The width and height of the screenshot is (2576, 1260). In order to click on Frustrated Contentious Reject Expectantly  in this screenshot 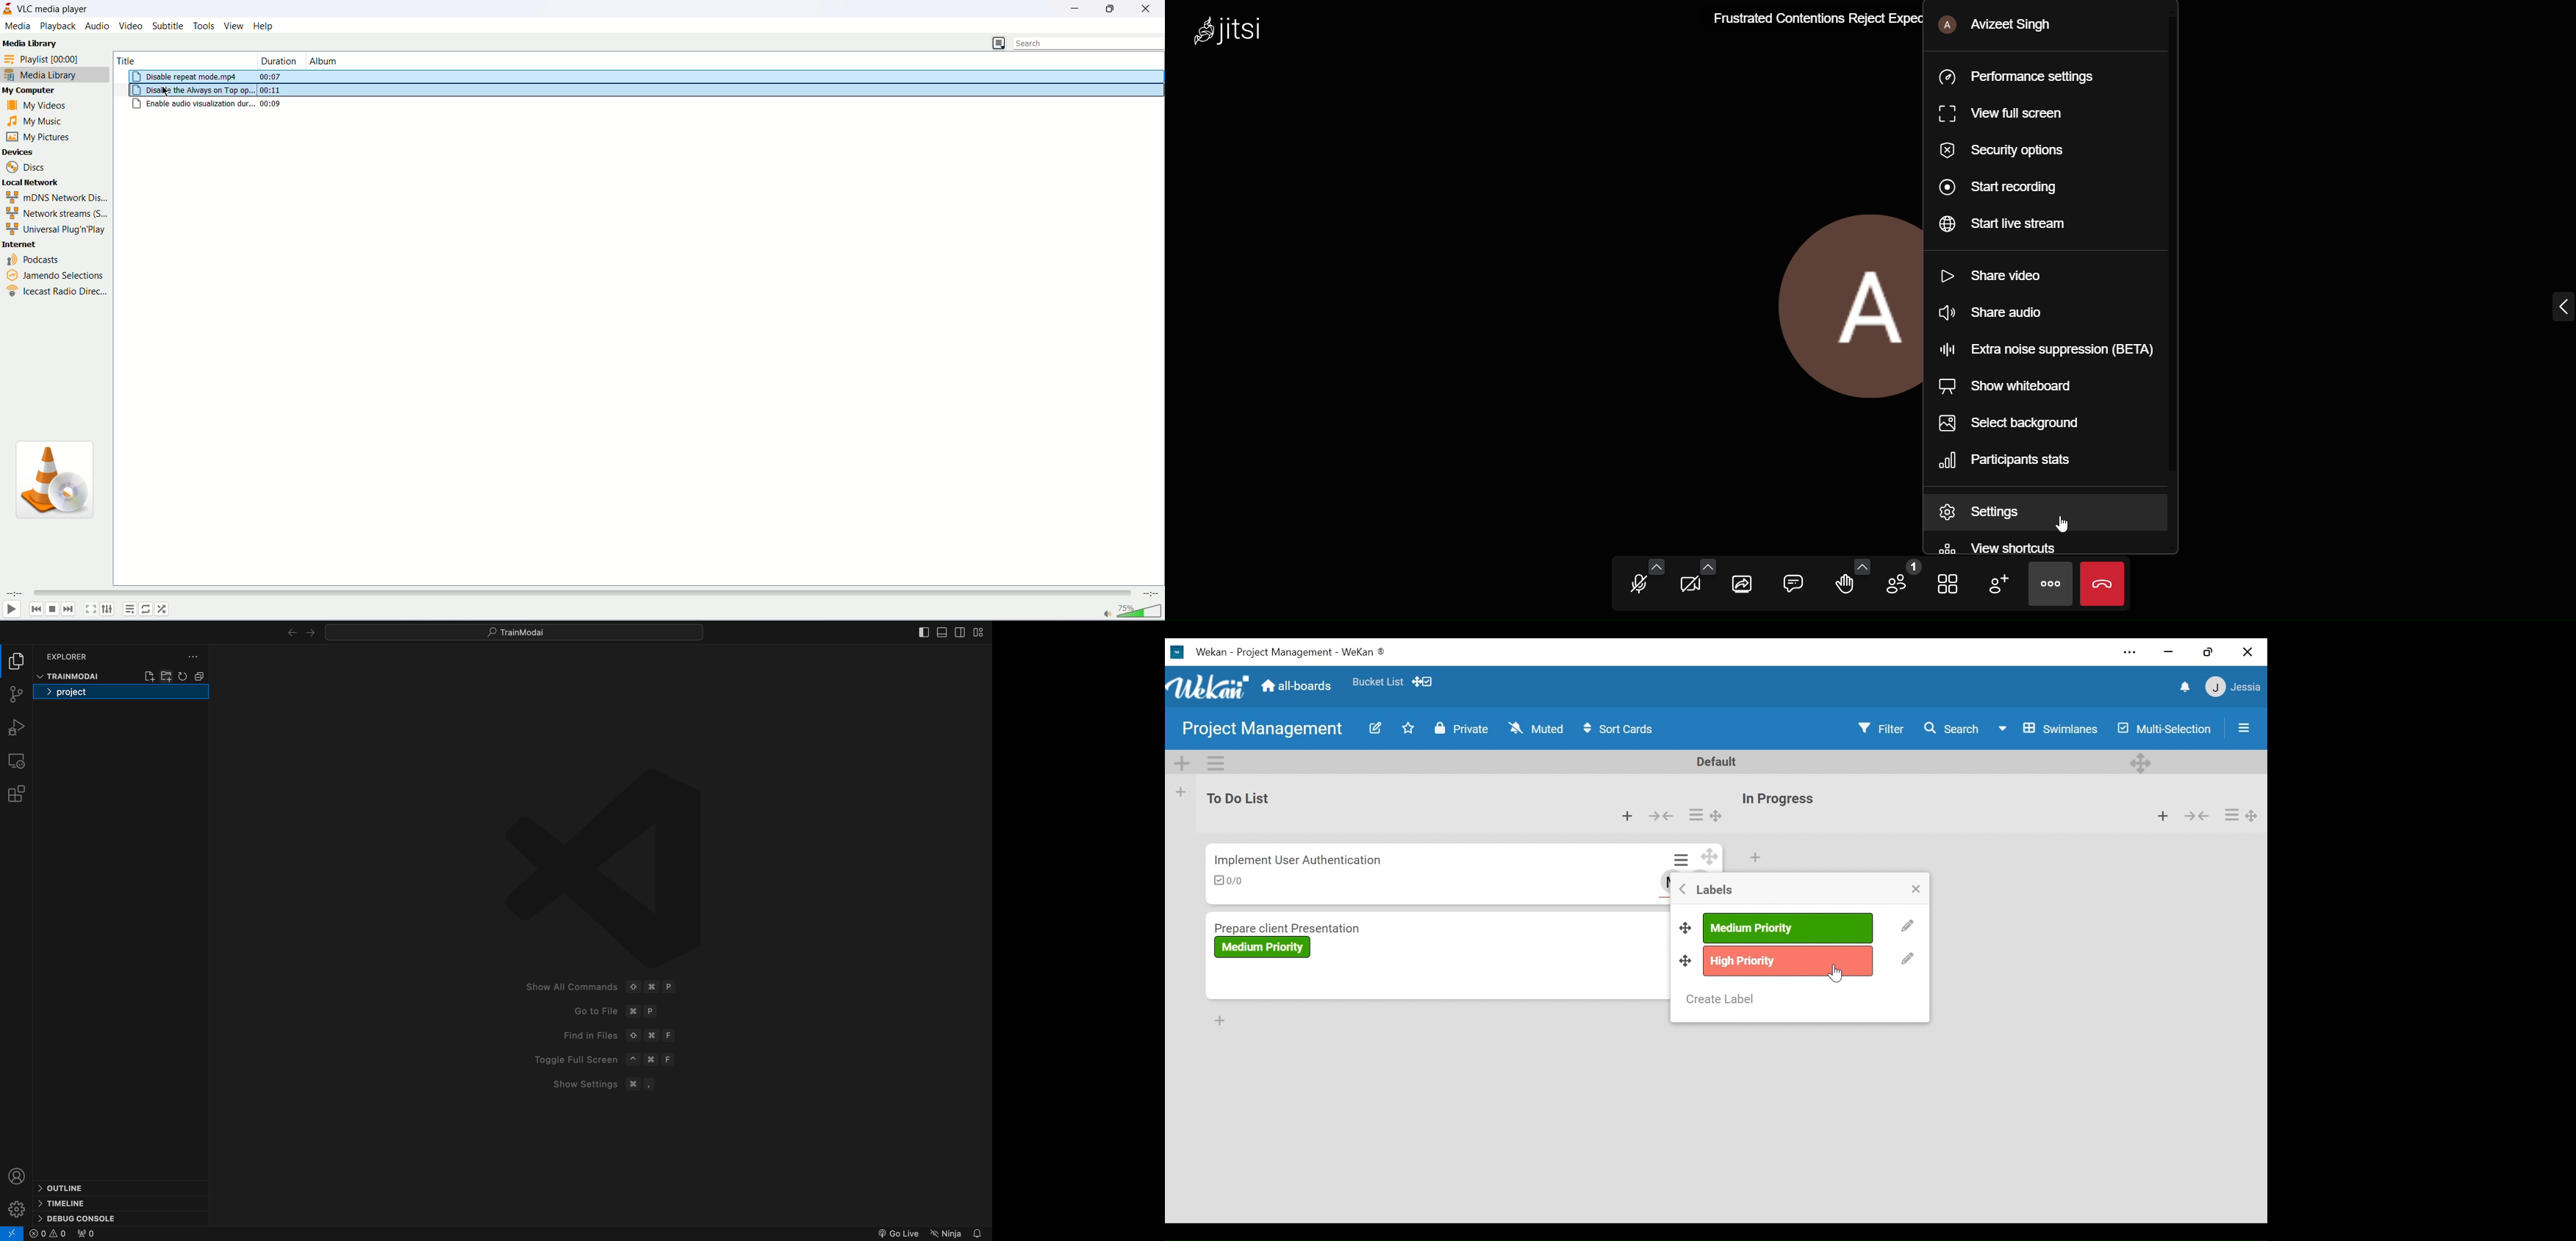, I will do `click(1818, 21)`.